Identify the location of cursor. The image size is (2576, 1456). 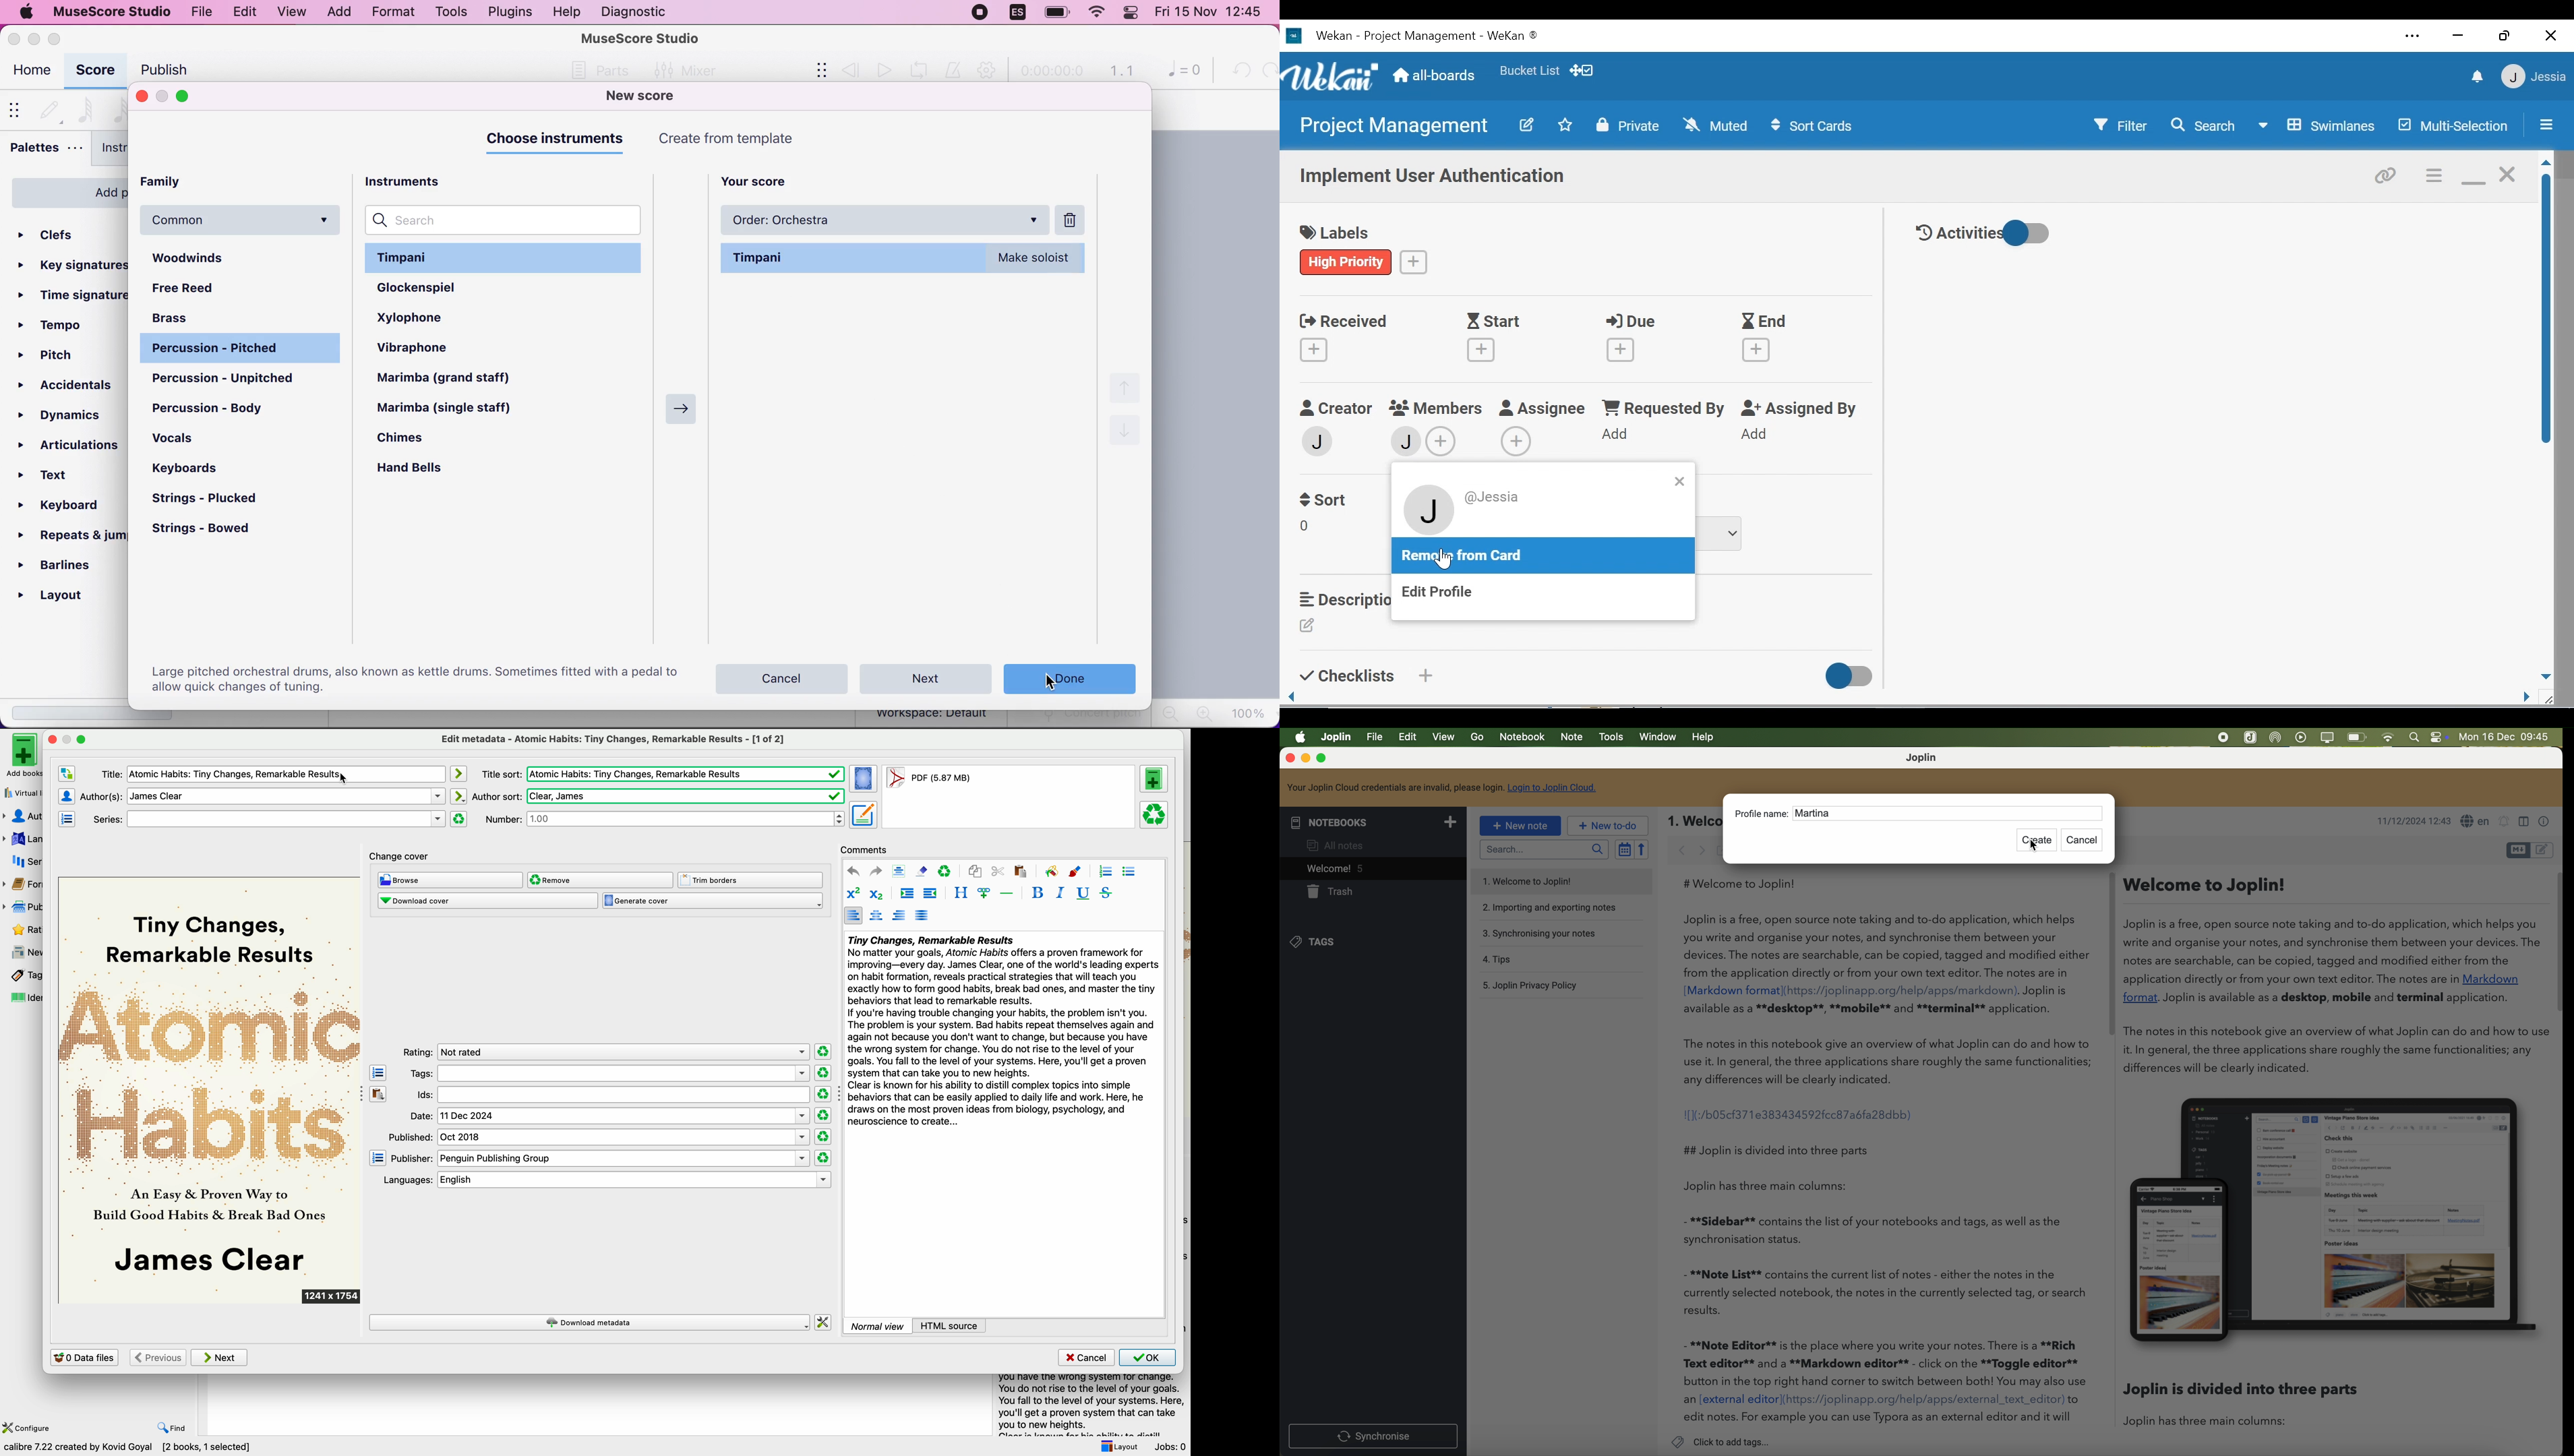
(345, 780).